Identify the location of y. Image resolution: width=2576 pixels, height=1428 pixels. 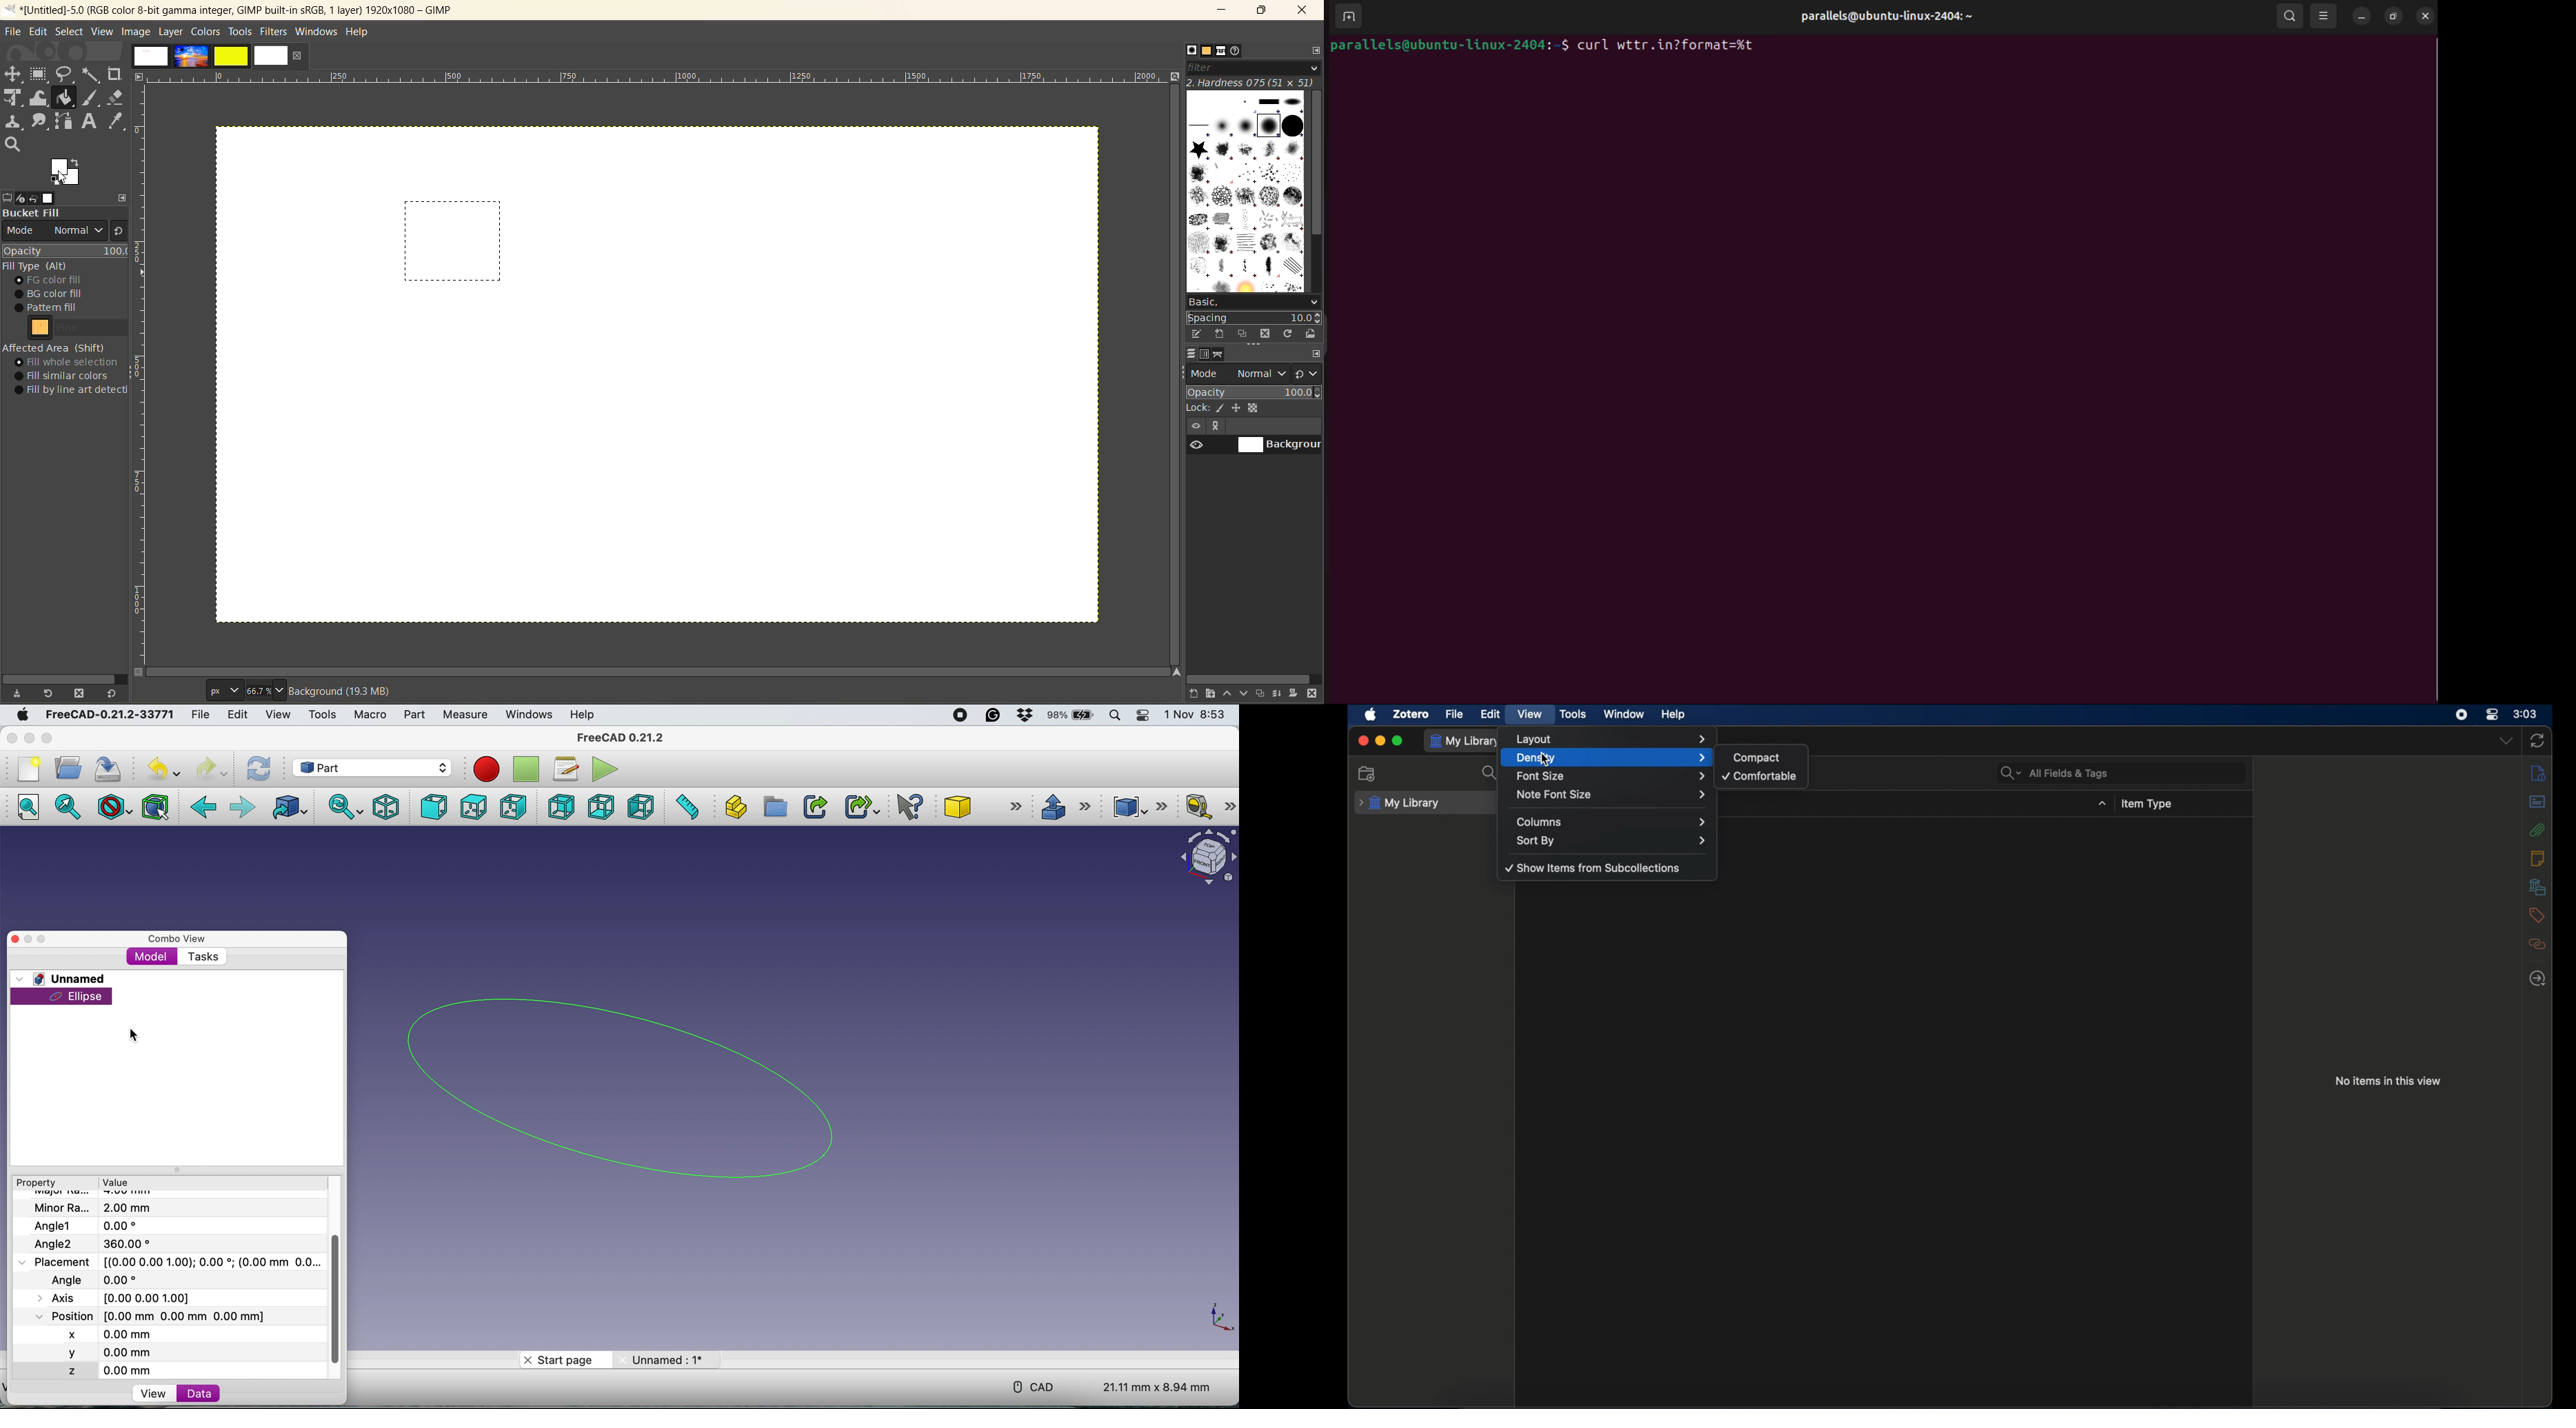
(93, 1353).